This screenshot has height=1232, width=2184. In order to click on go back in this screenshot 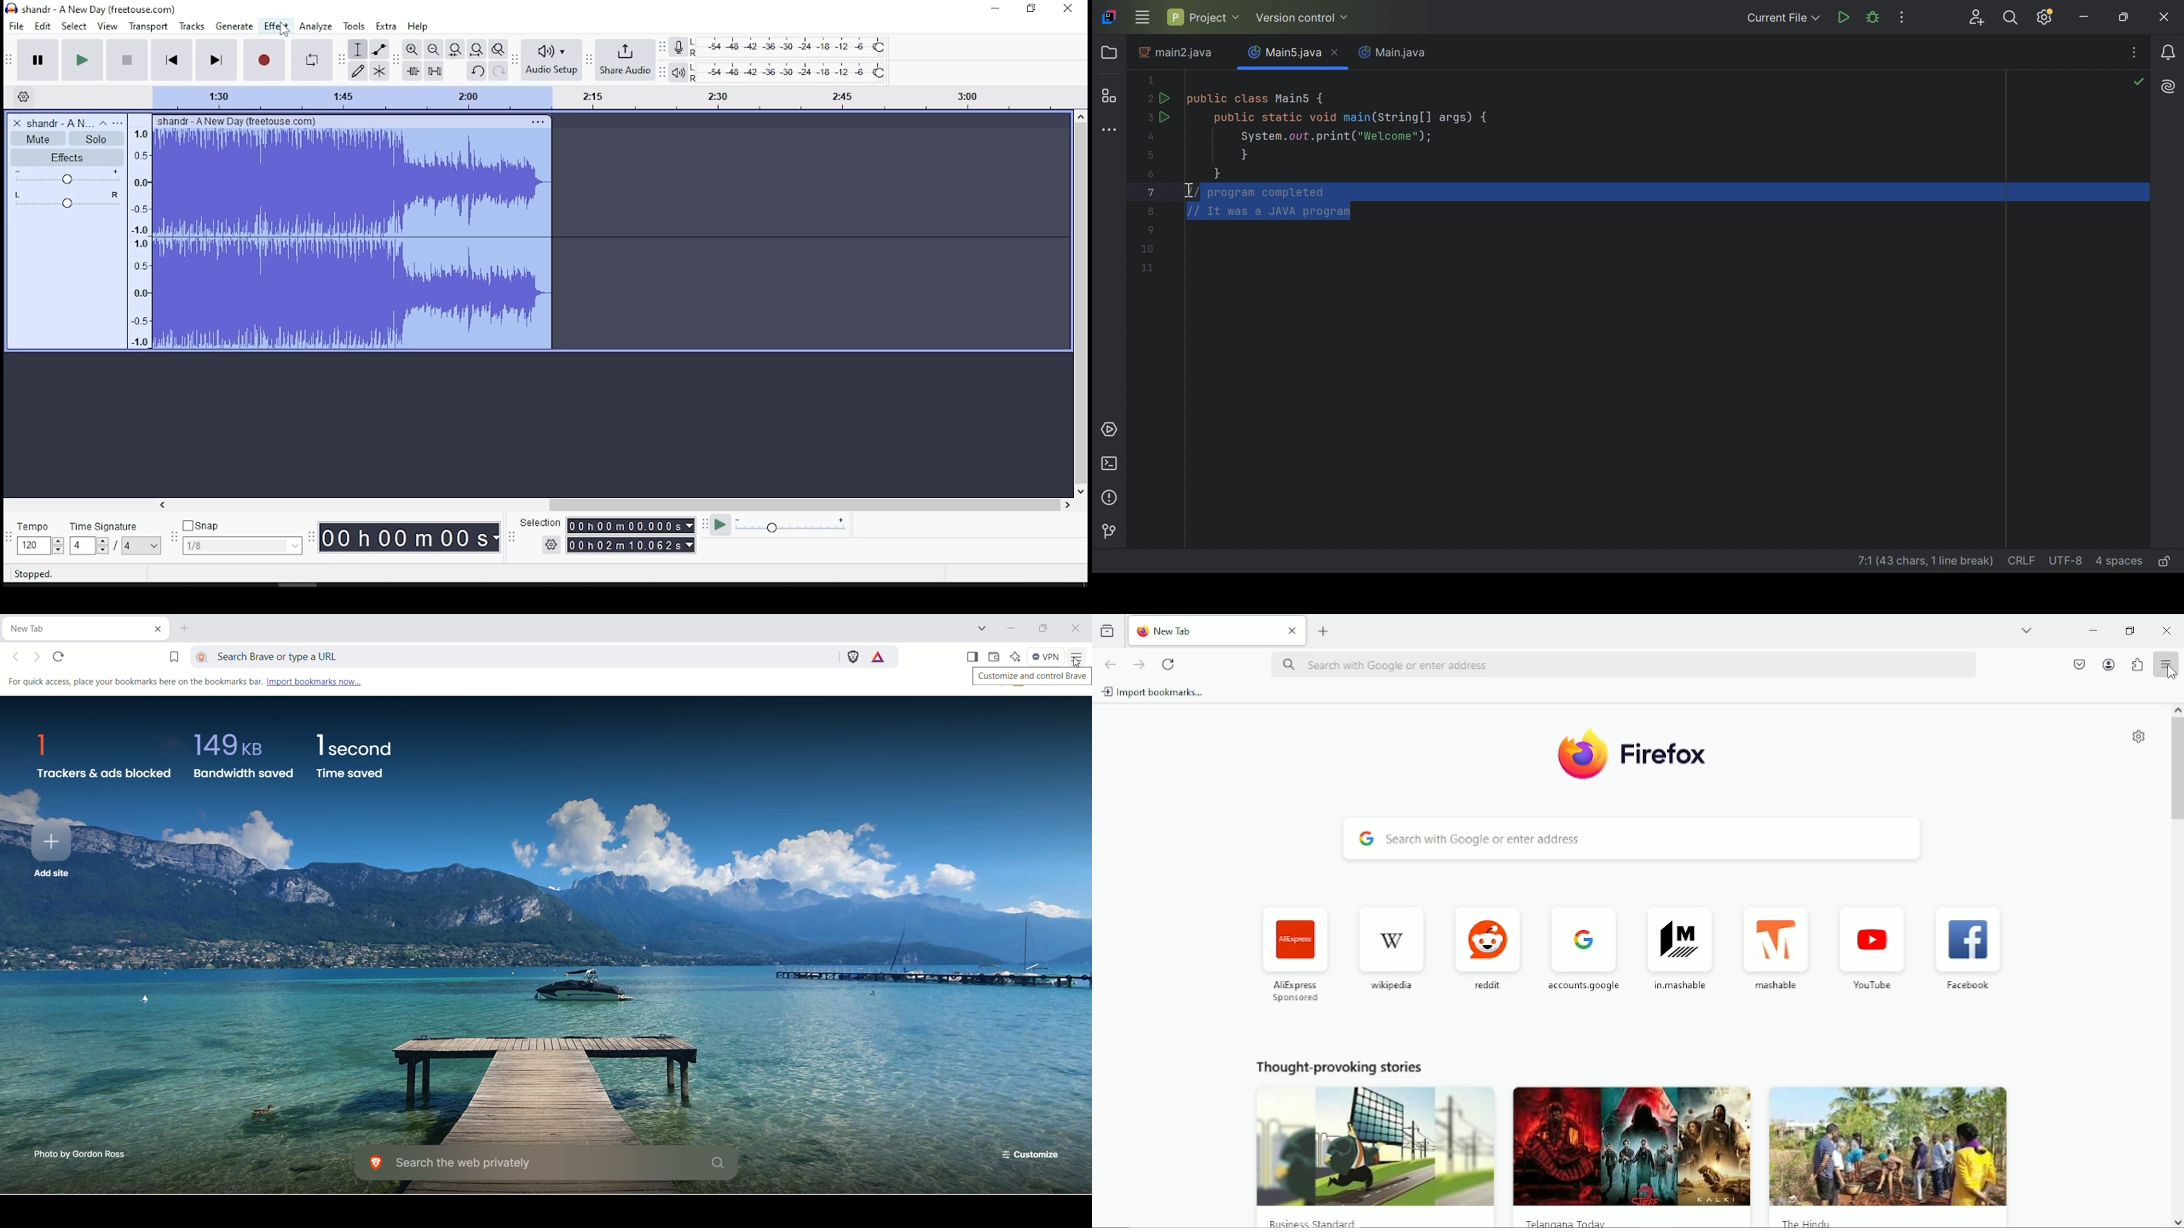, I will do `click(1111, 662)`.